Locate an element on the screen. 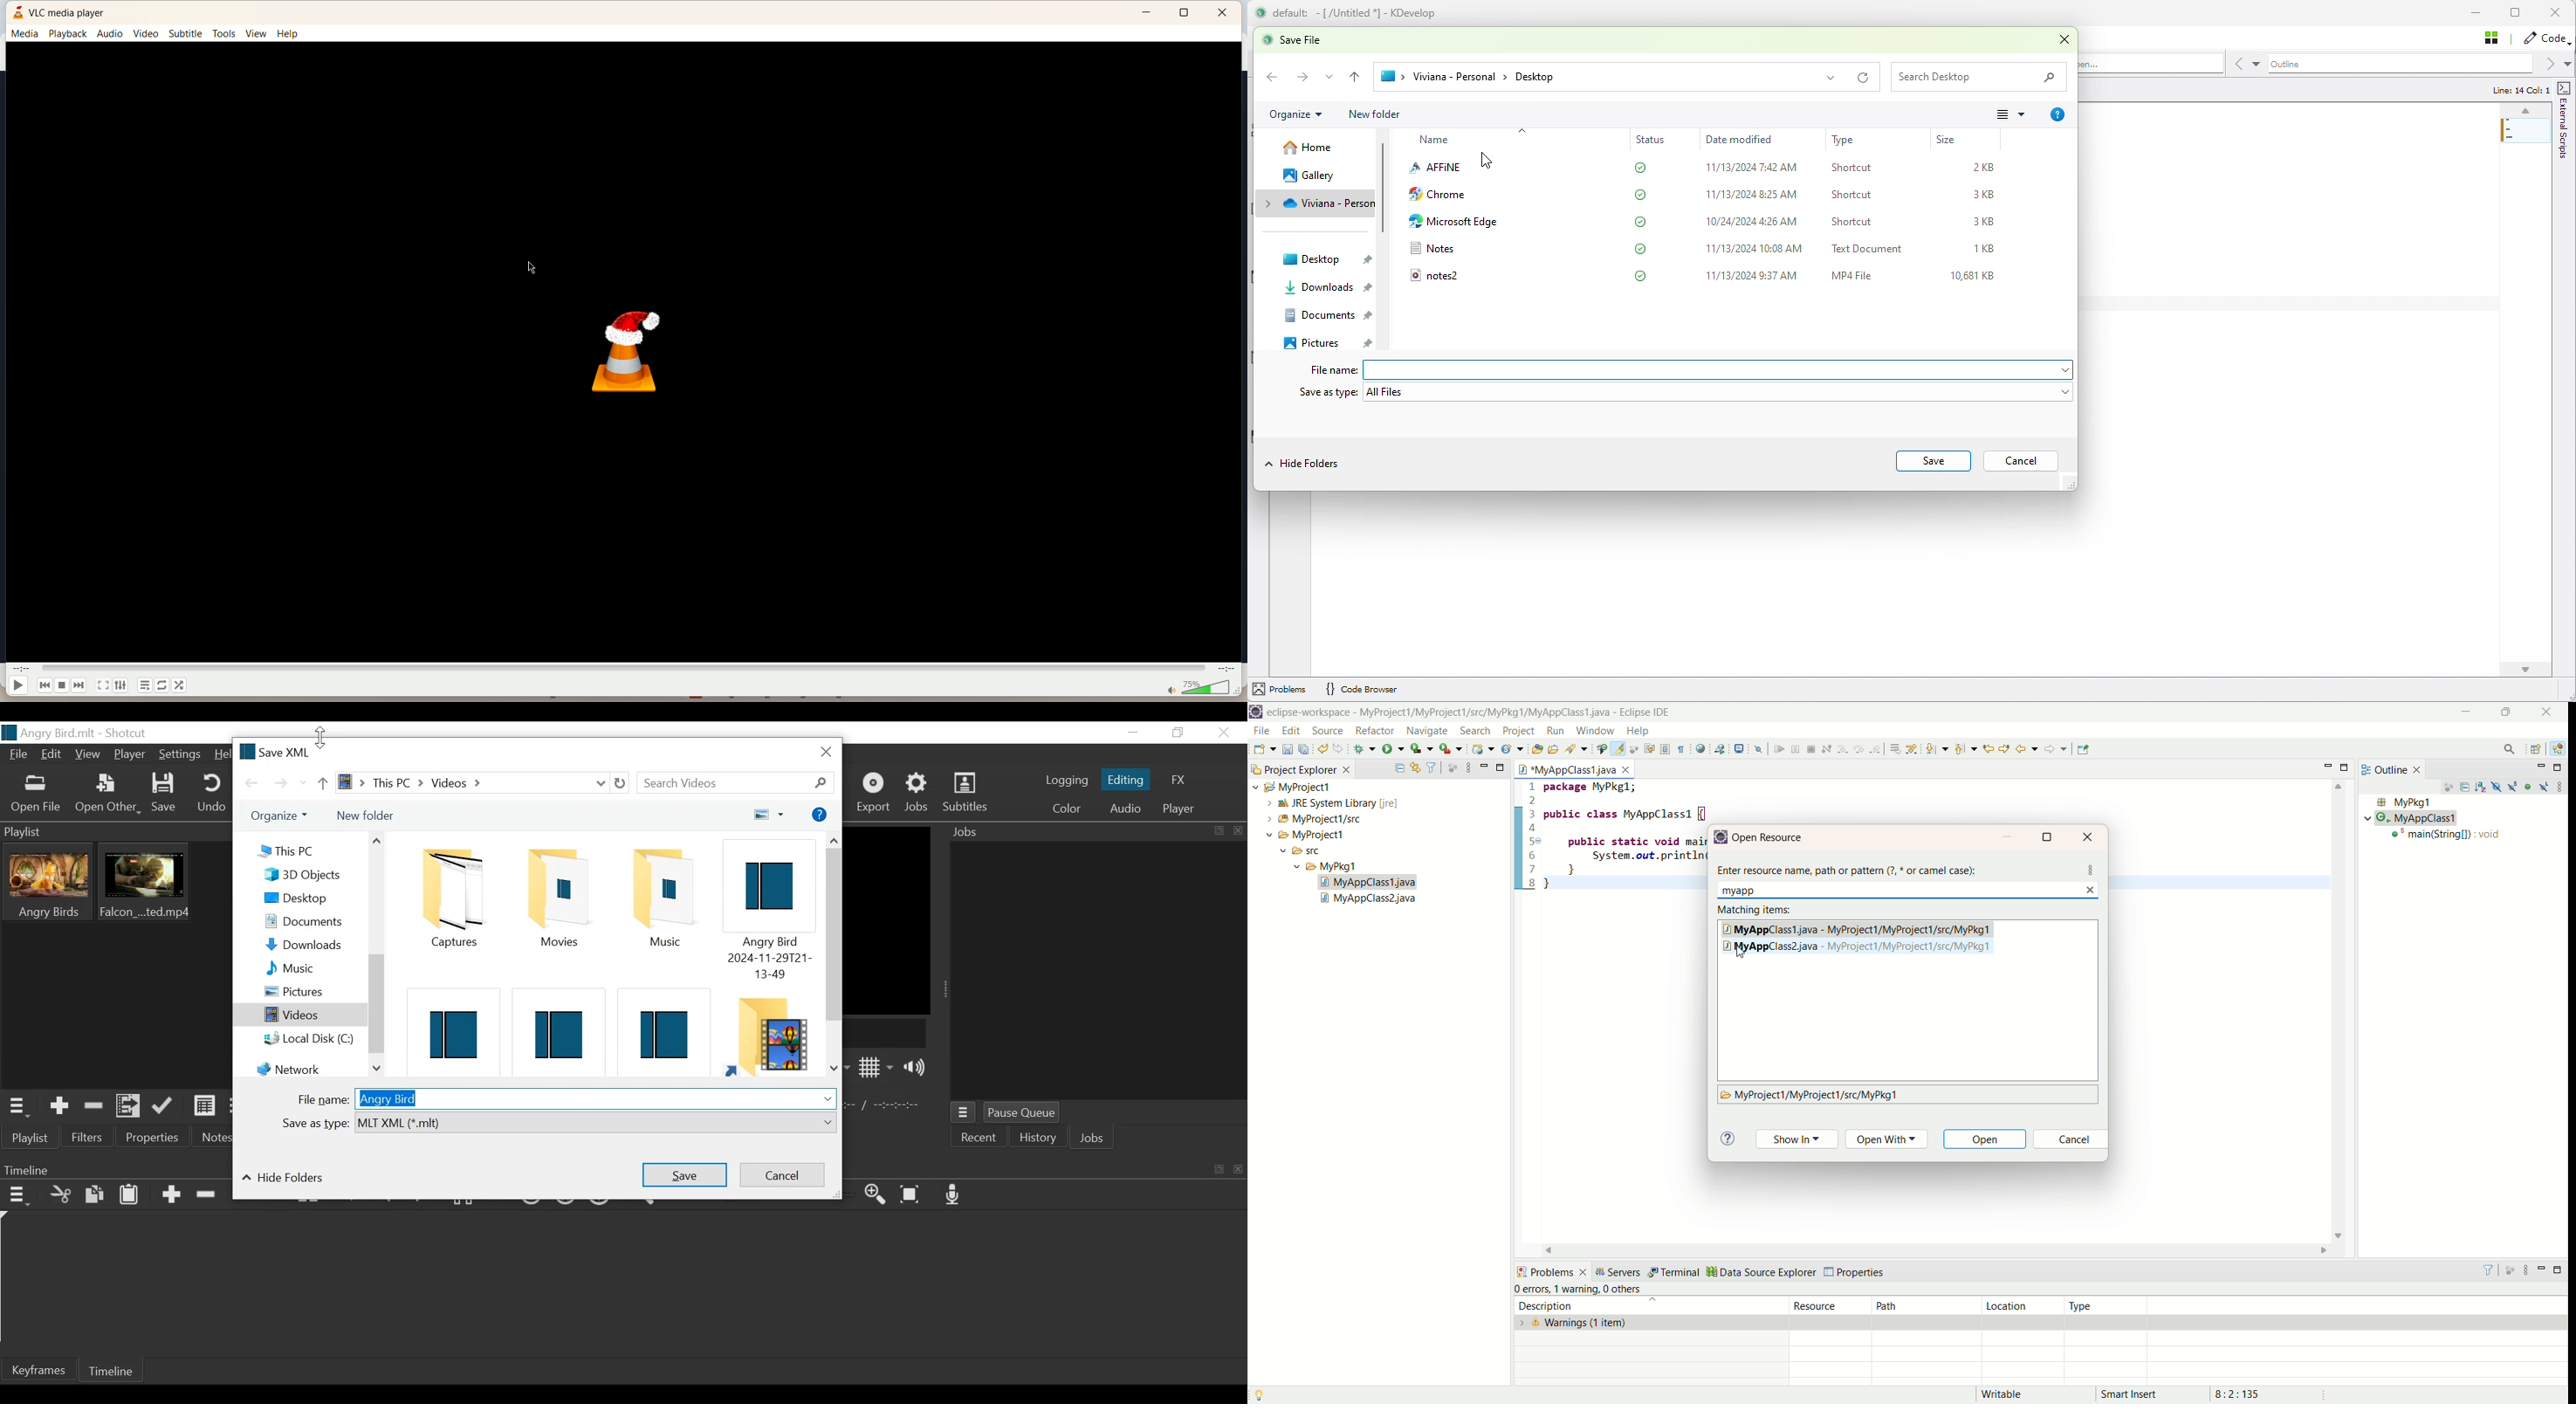  logo is located at coordinates (623, 355).